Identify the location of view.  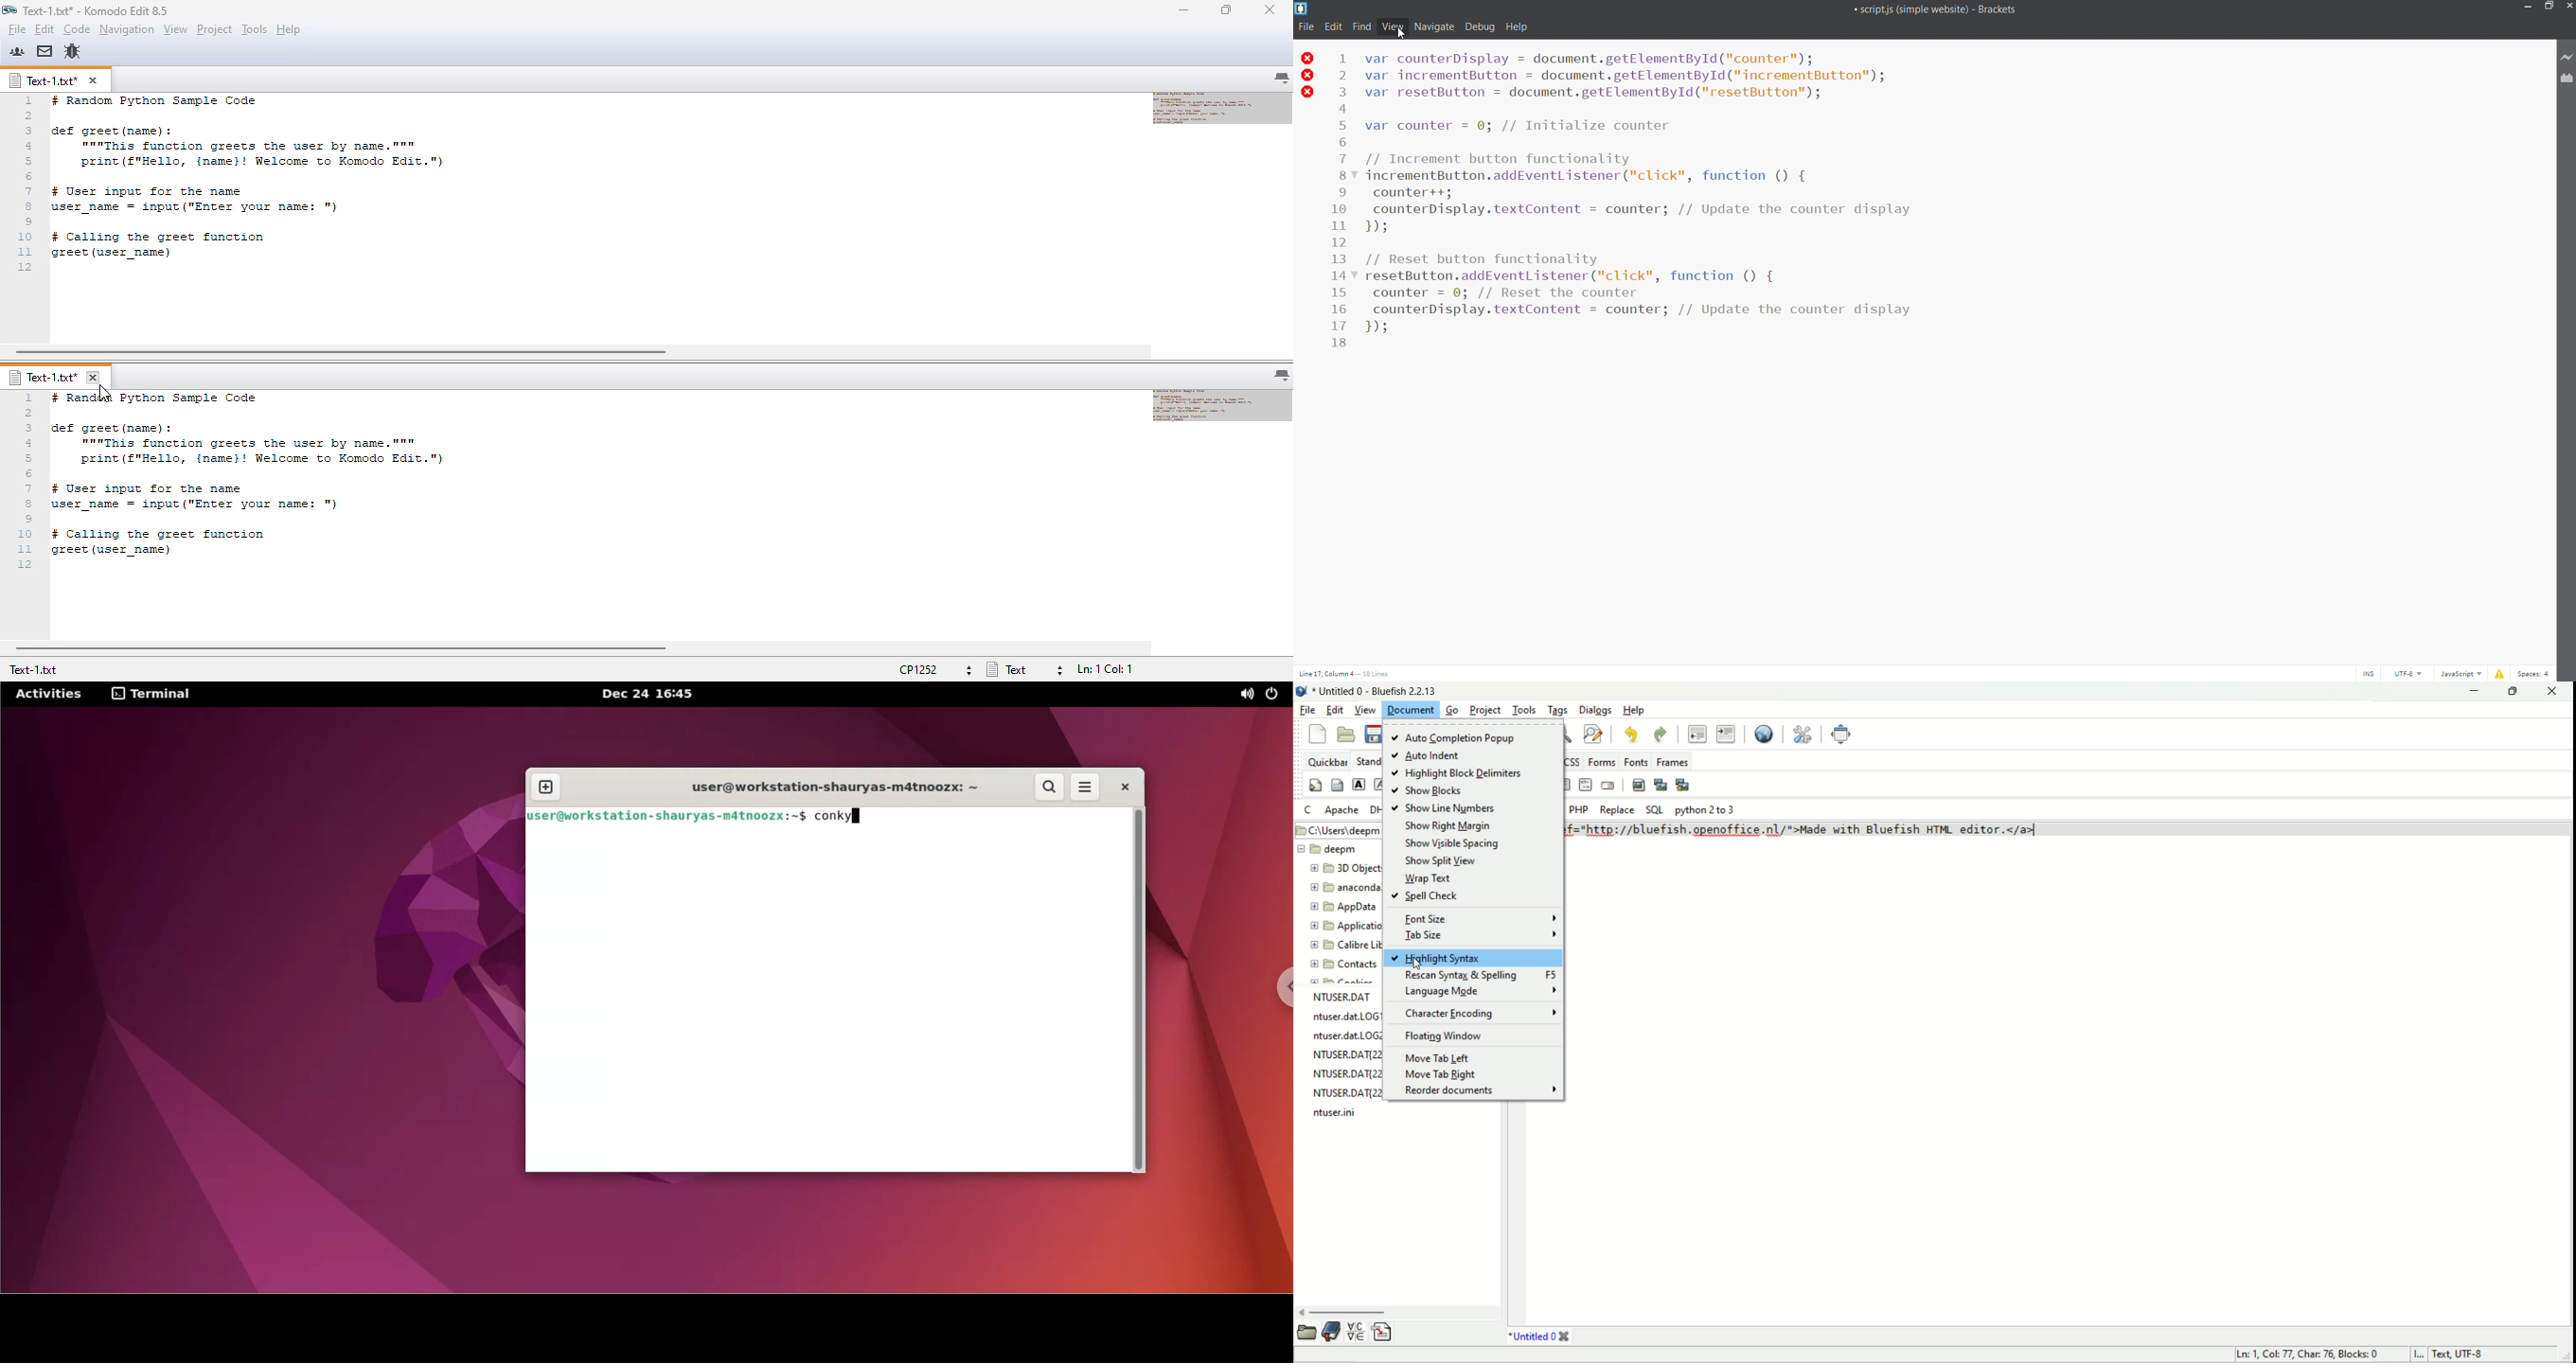
(1366, 711).